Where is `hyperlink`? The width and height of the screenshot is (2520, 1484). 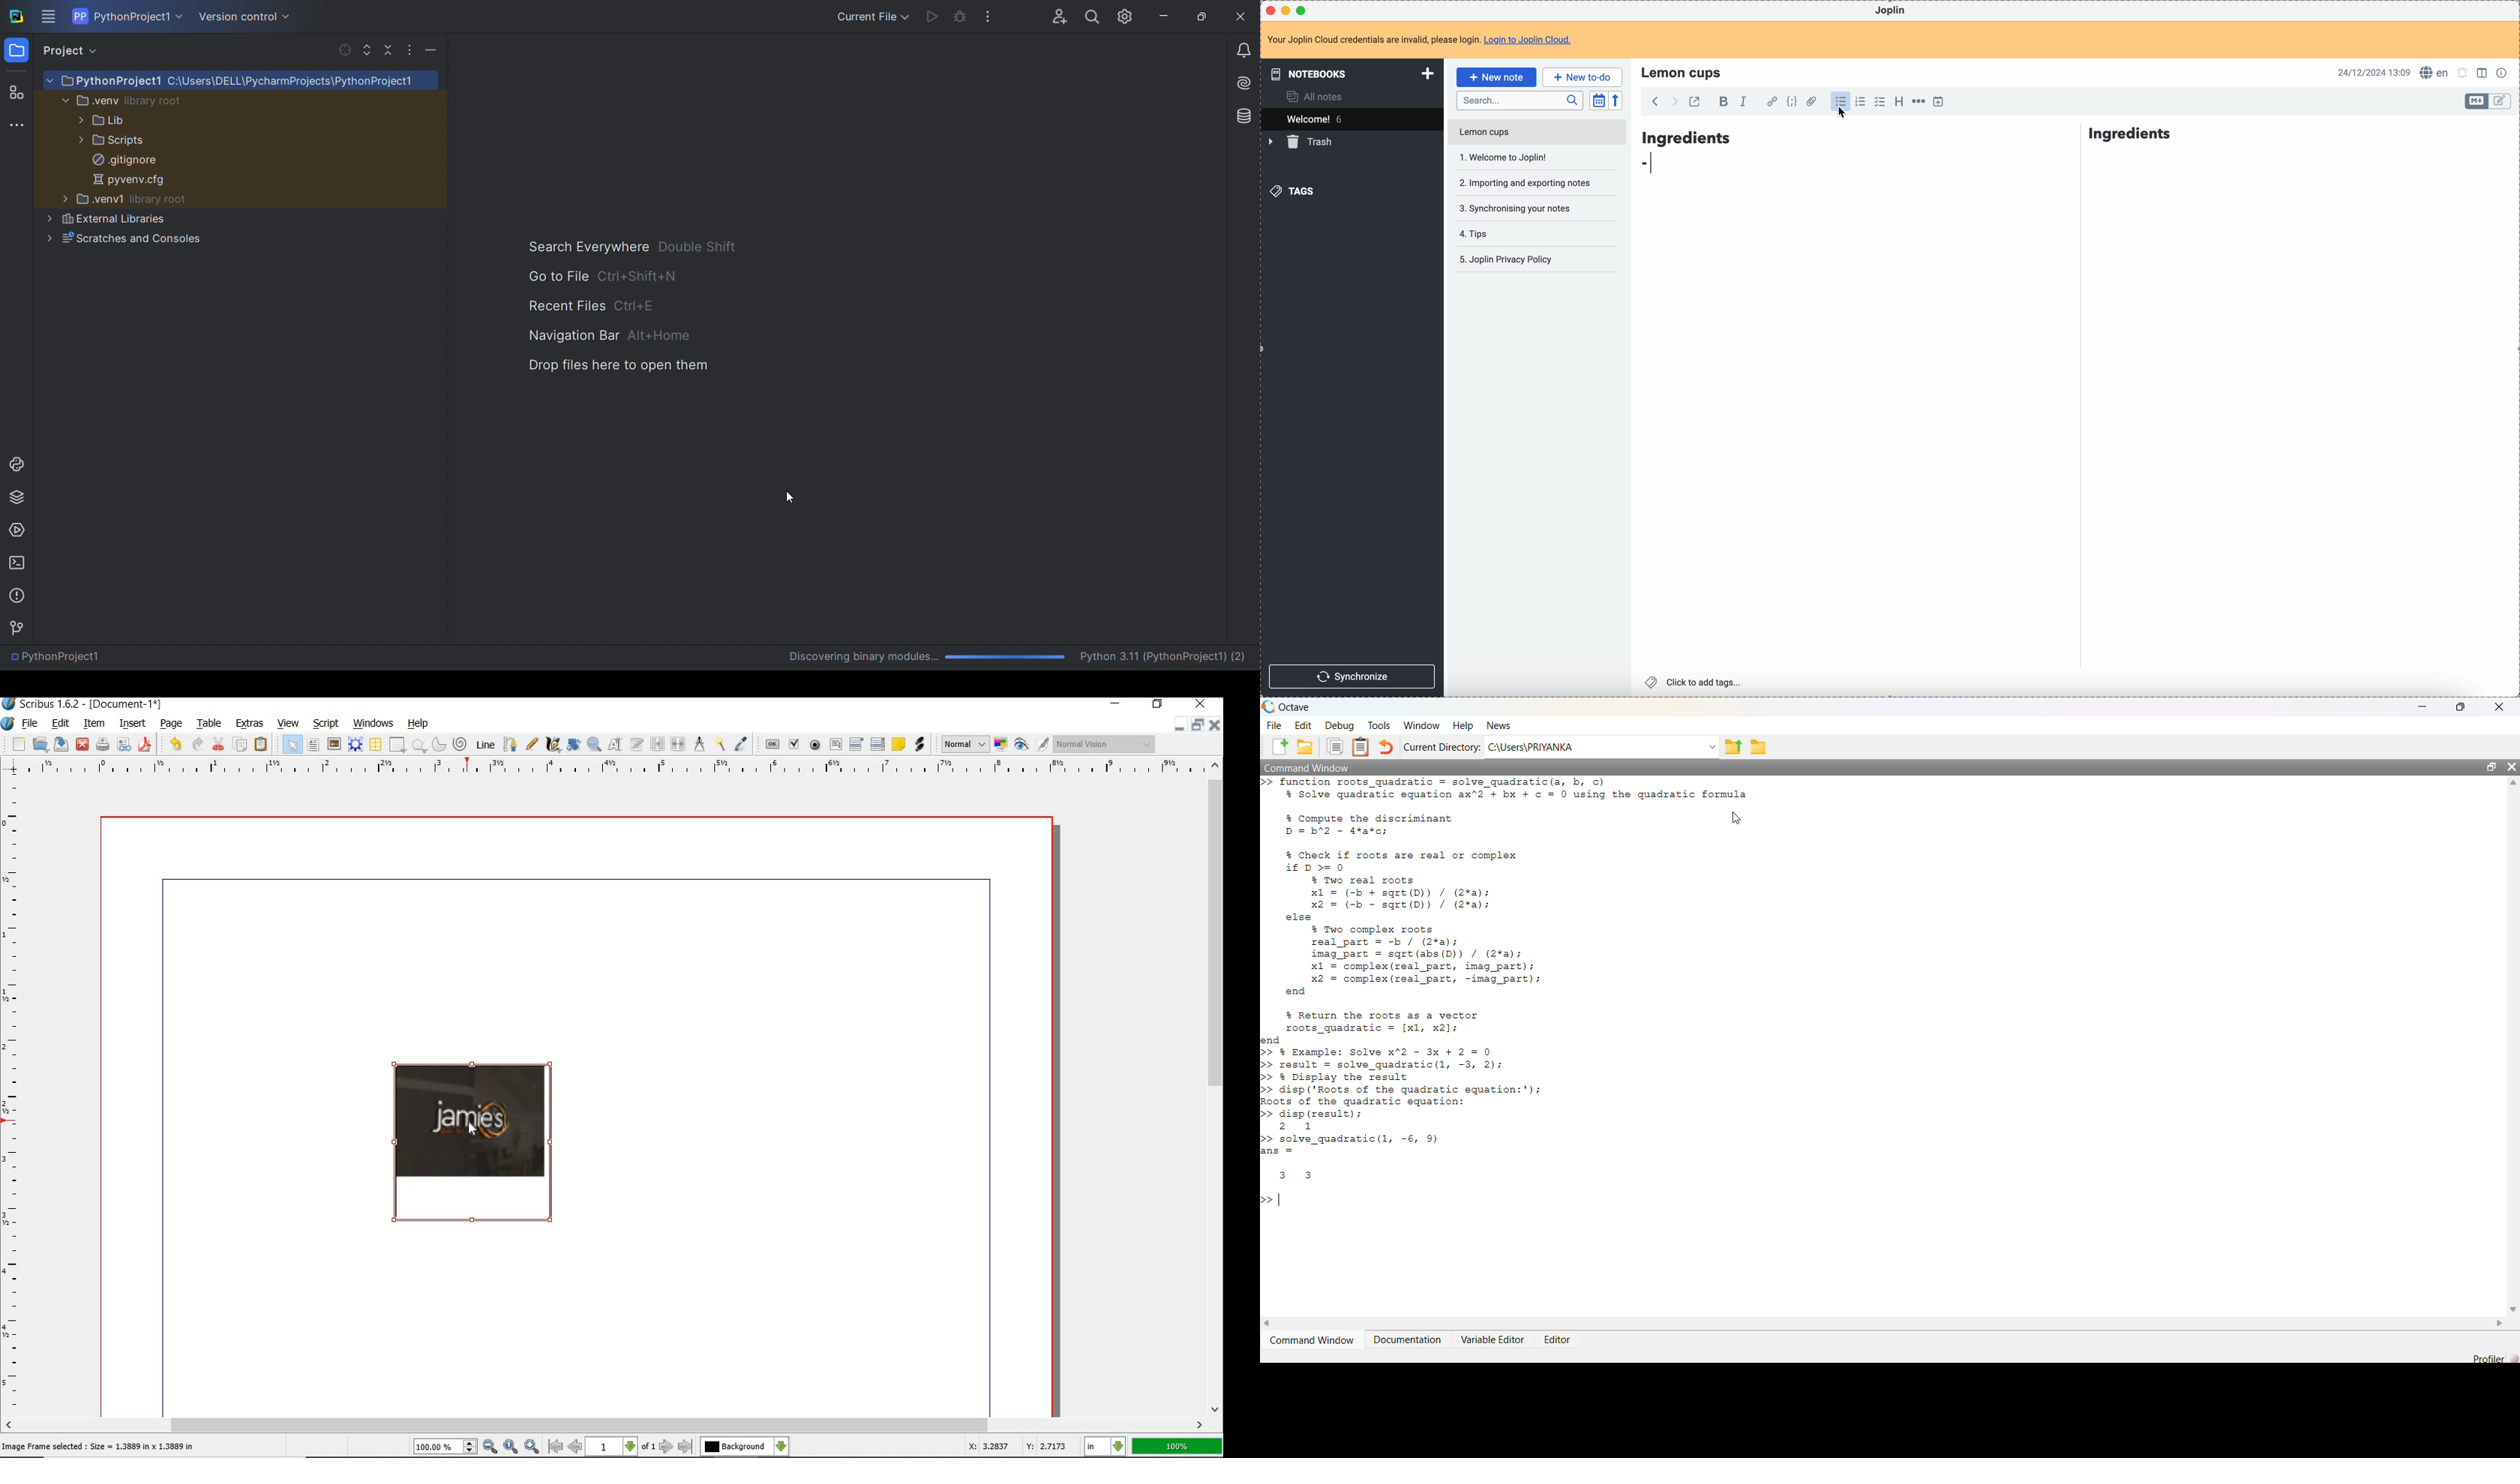
hyperlink is located at coordinates (1770, 102).